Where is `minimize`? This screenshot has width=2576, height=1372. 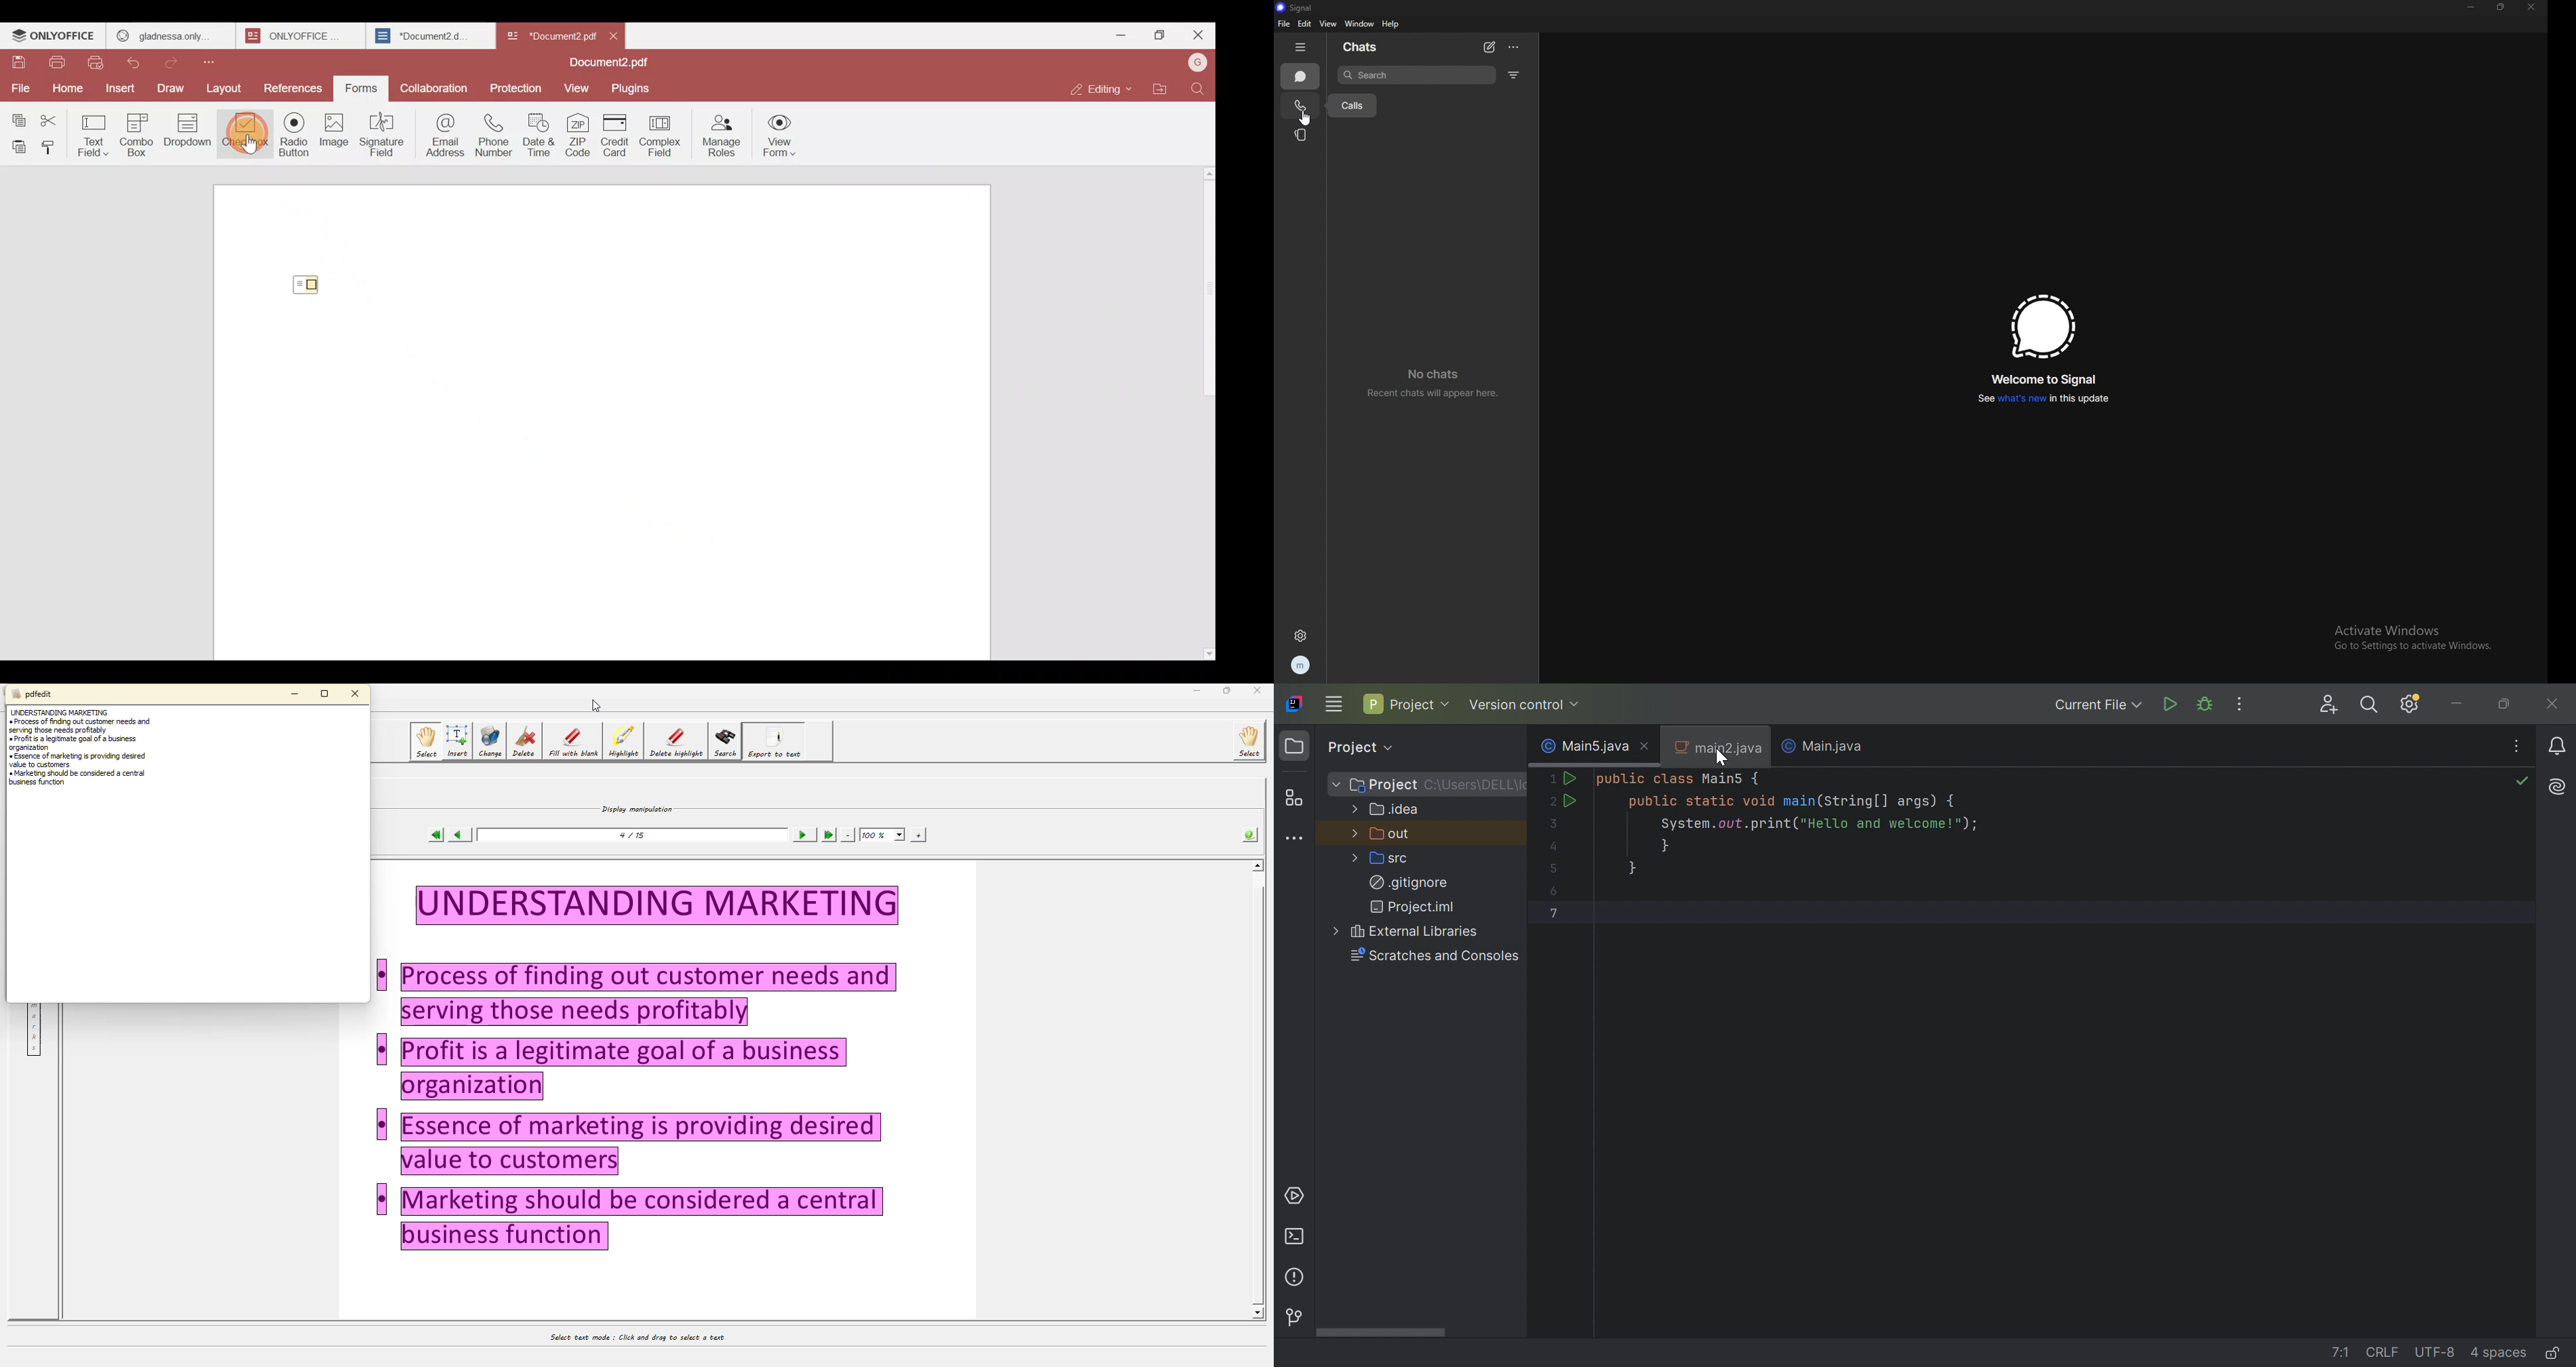 minimize is located at coordinates (2472, 7).